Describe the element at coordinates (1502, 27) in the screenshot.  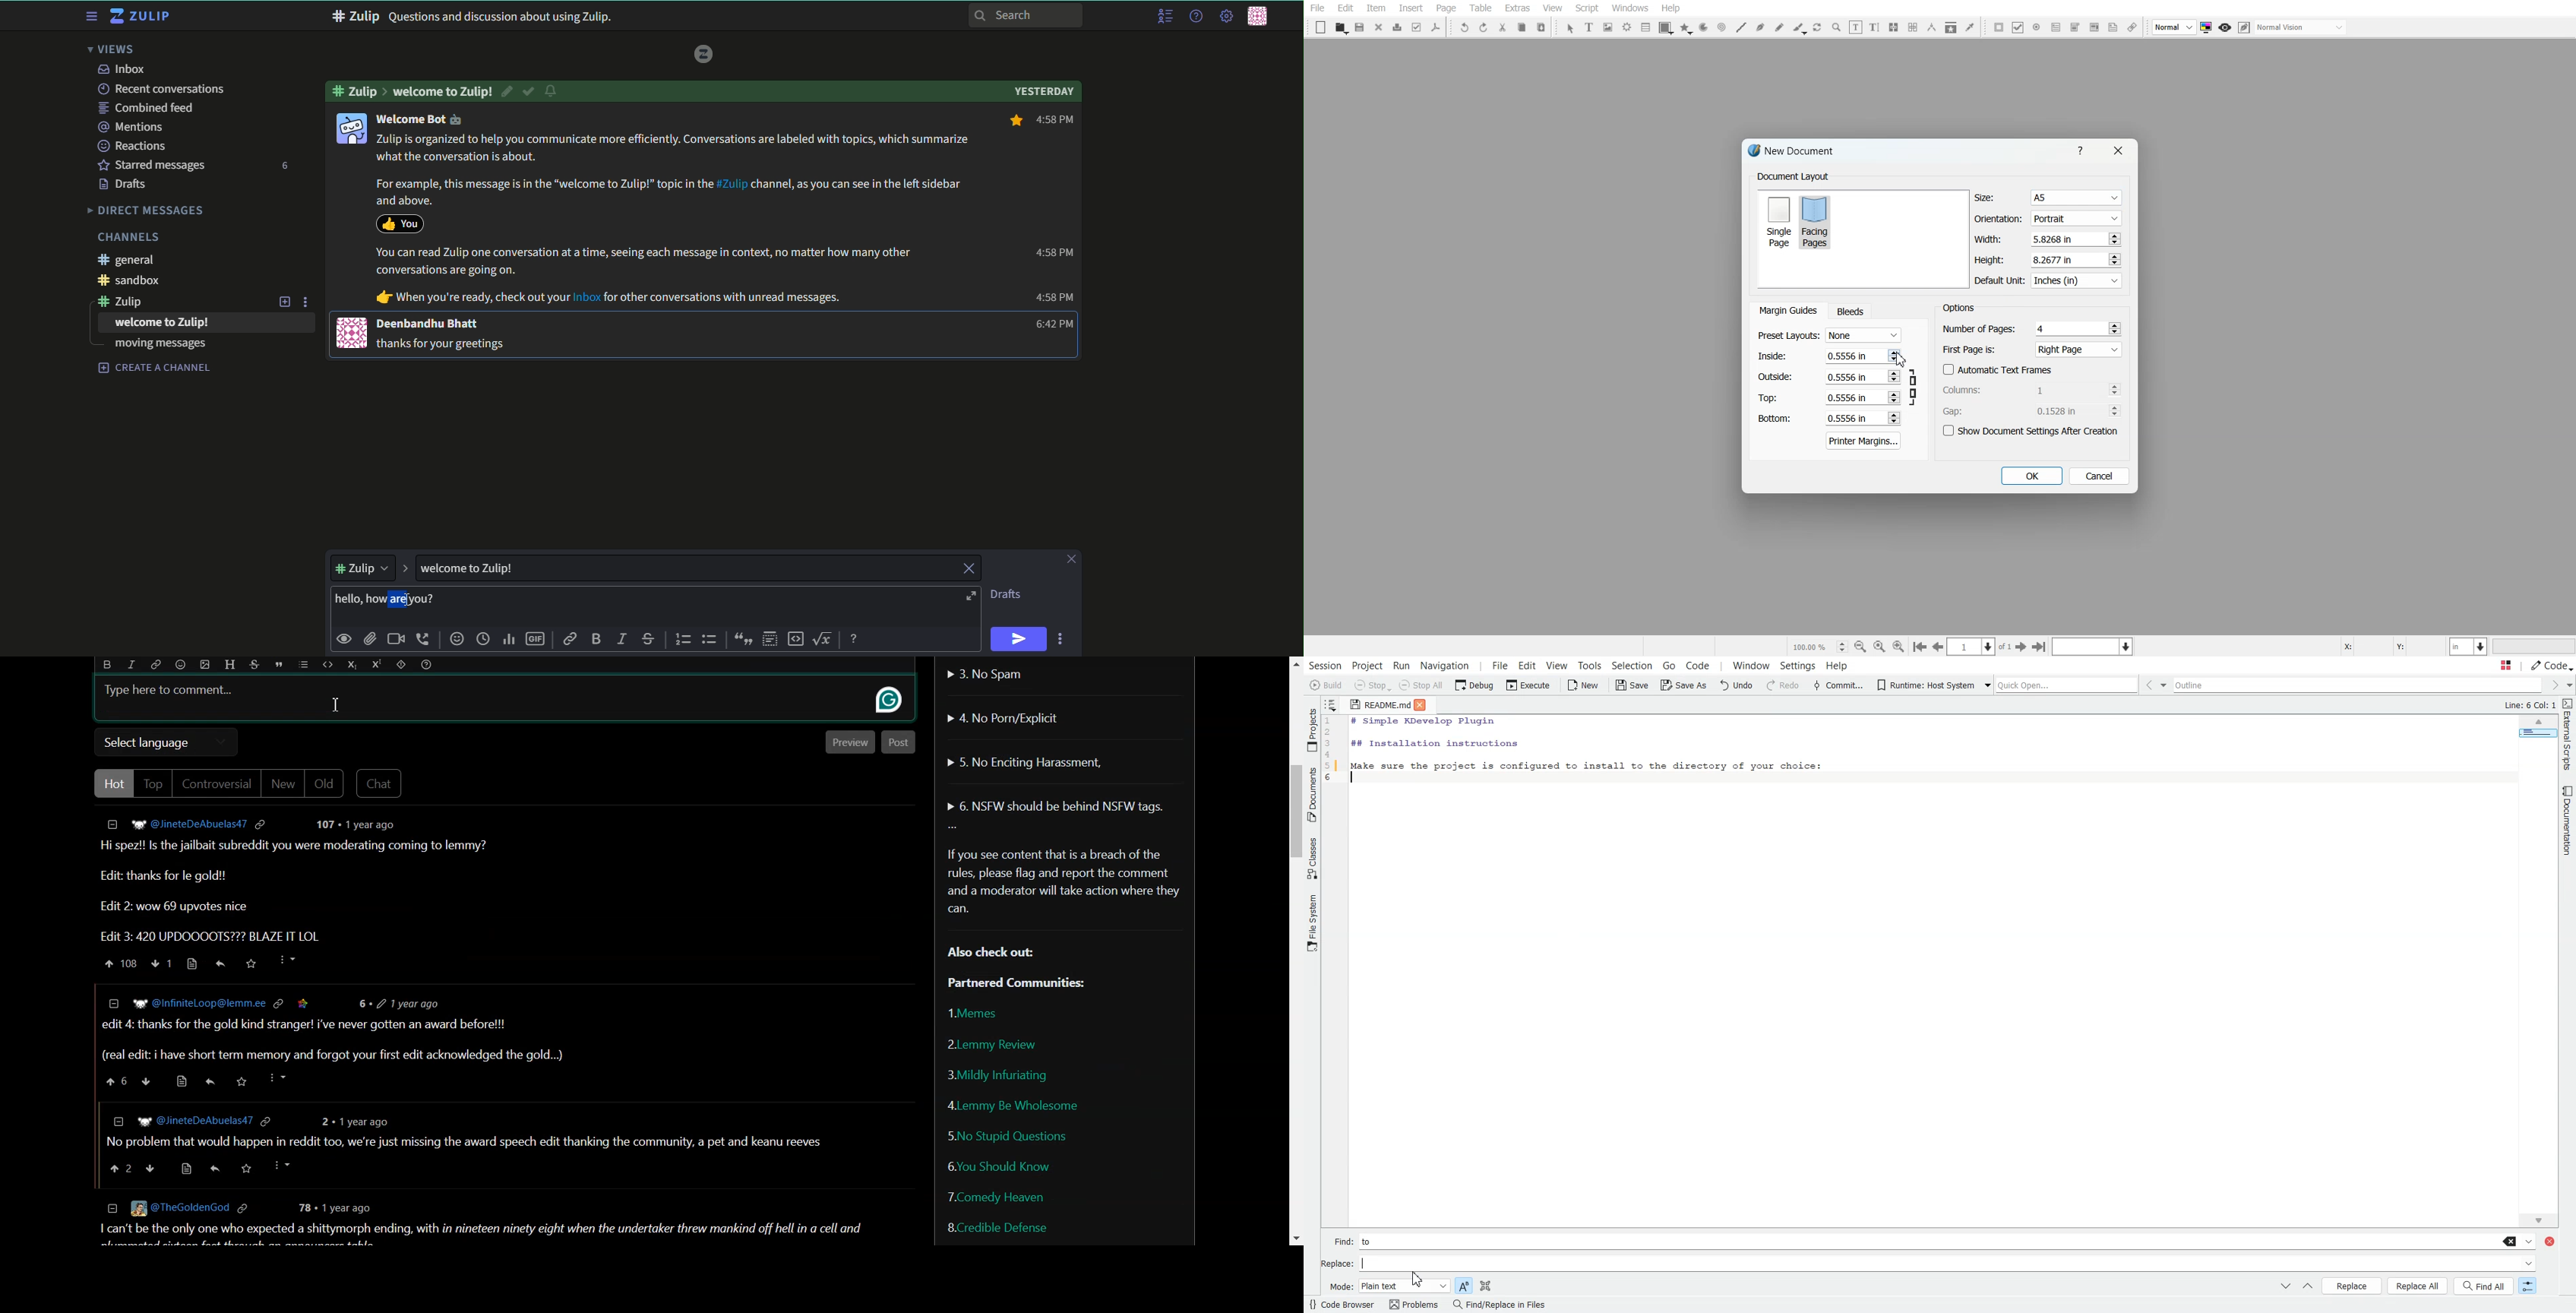
I see `Cut` at that location.